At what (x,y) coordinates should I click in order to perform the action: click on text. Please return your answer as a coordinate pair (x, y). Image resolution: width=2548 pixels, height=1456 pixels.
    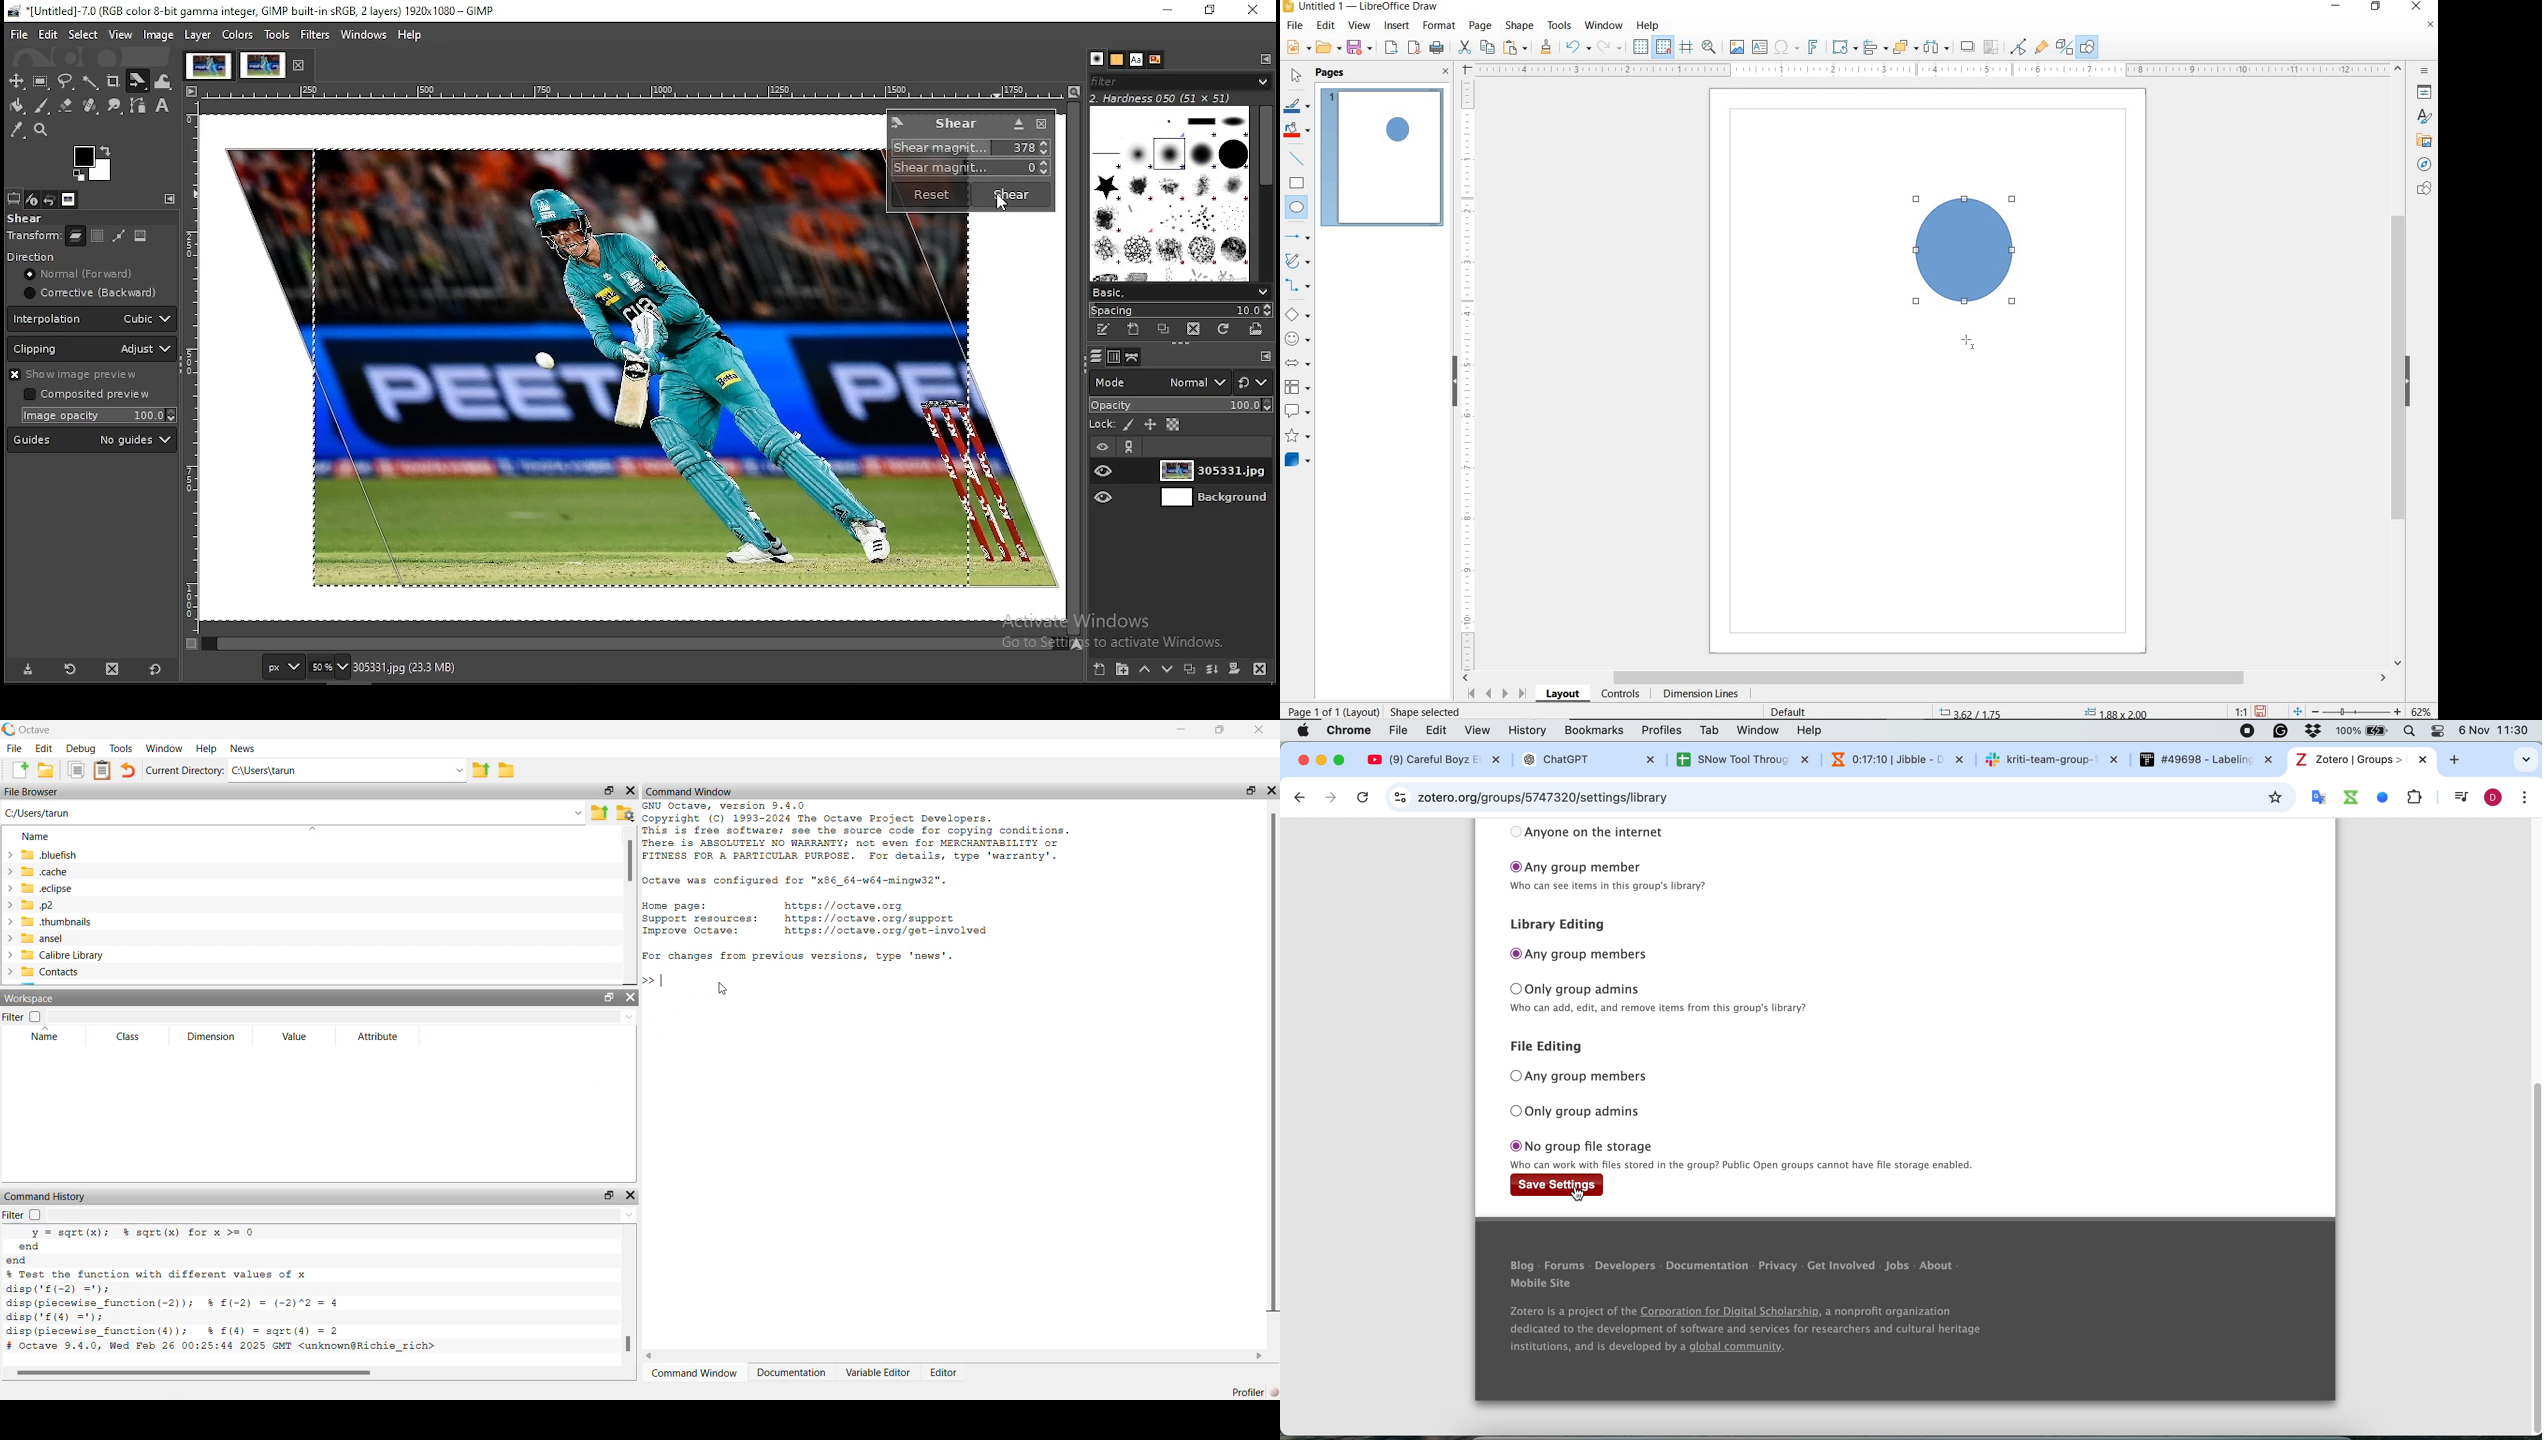
    Looking at the image, I should click on (1751, 1165).